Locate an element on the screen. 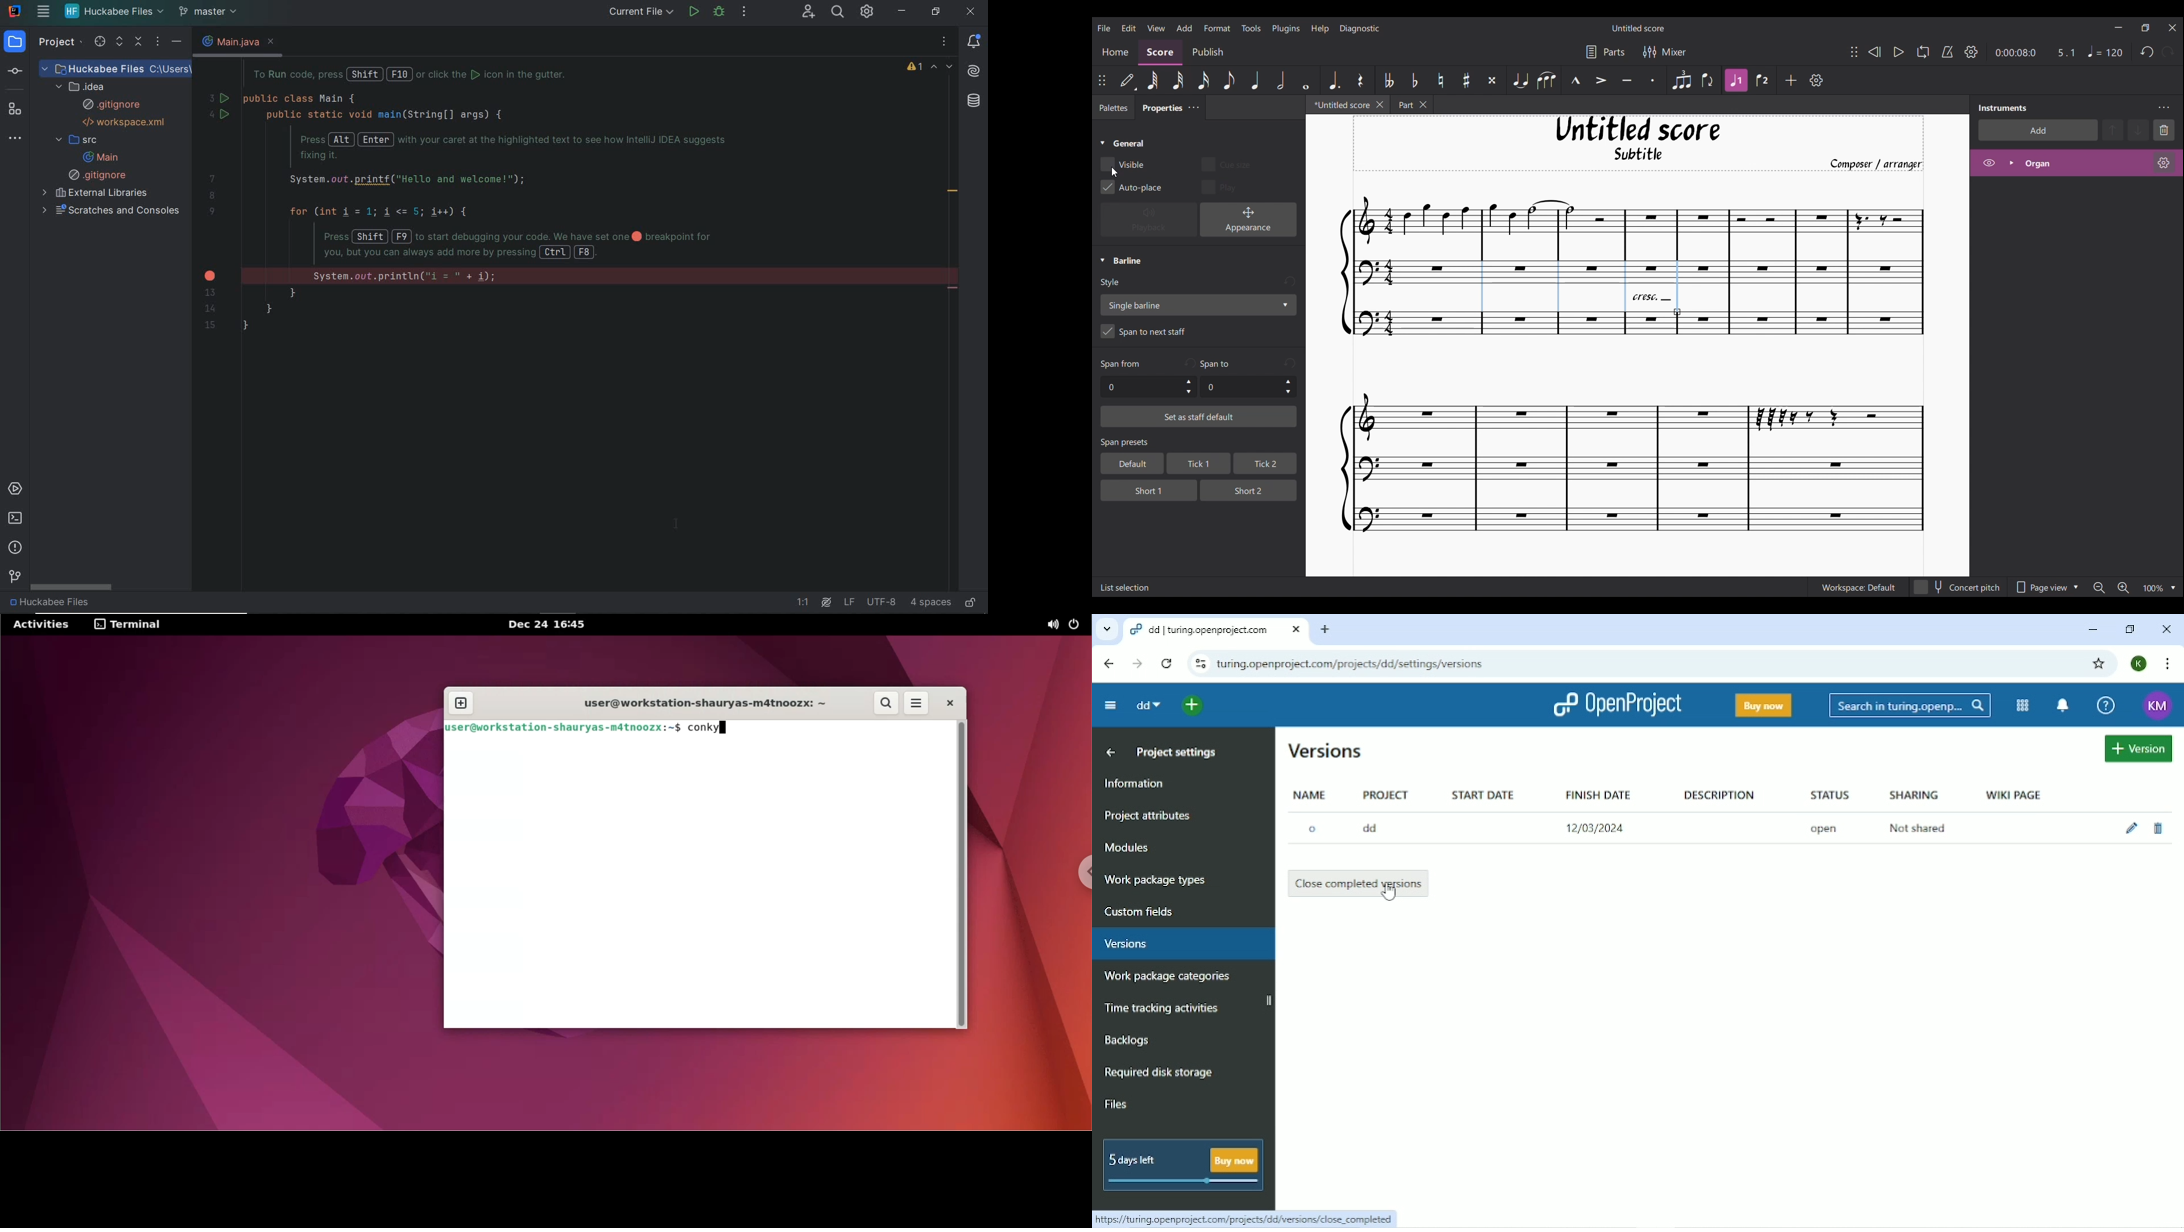 Image resolution: width=2184 pixels, height=1232 pixels. Subtitle is located at coordinates (1640, 157).